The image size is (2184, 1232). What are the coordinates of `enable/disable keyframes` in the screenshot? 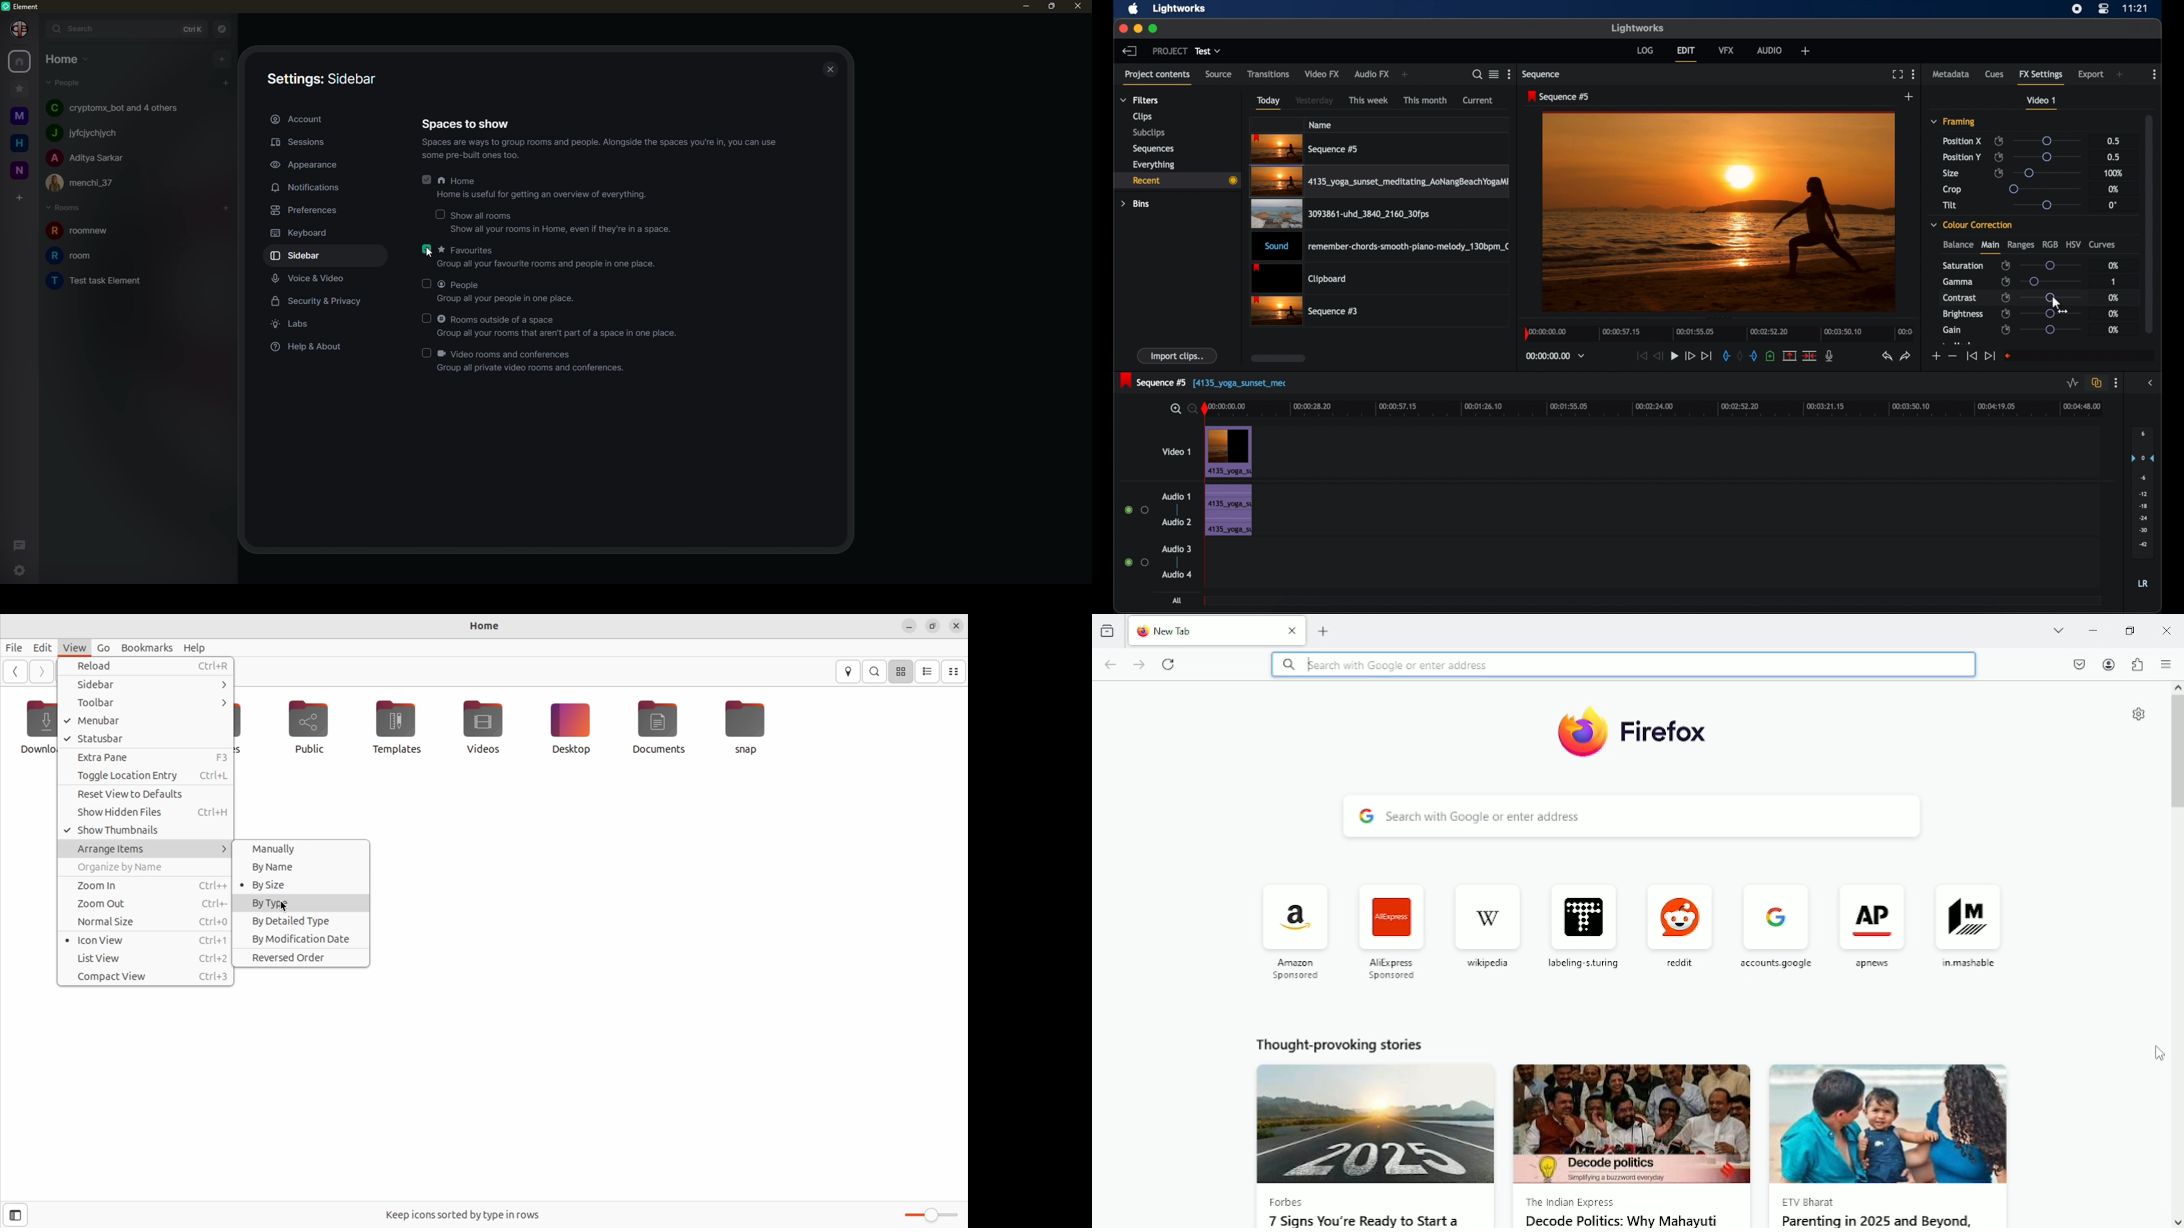 It's located at (2006, 297).